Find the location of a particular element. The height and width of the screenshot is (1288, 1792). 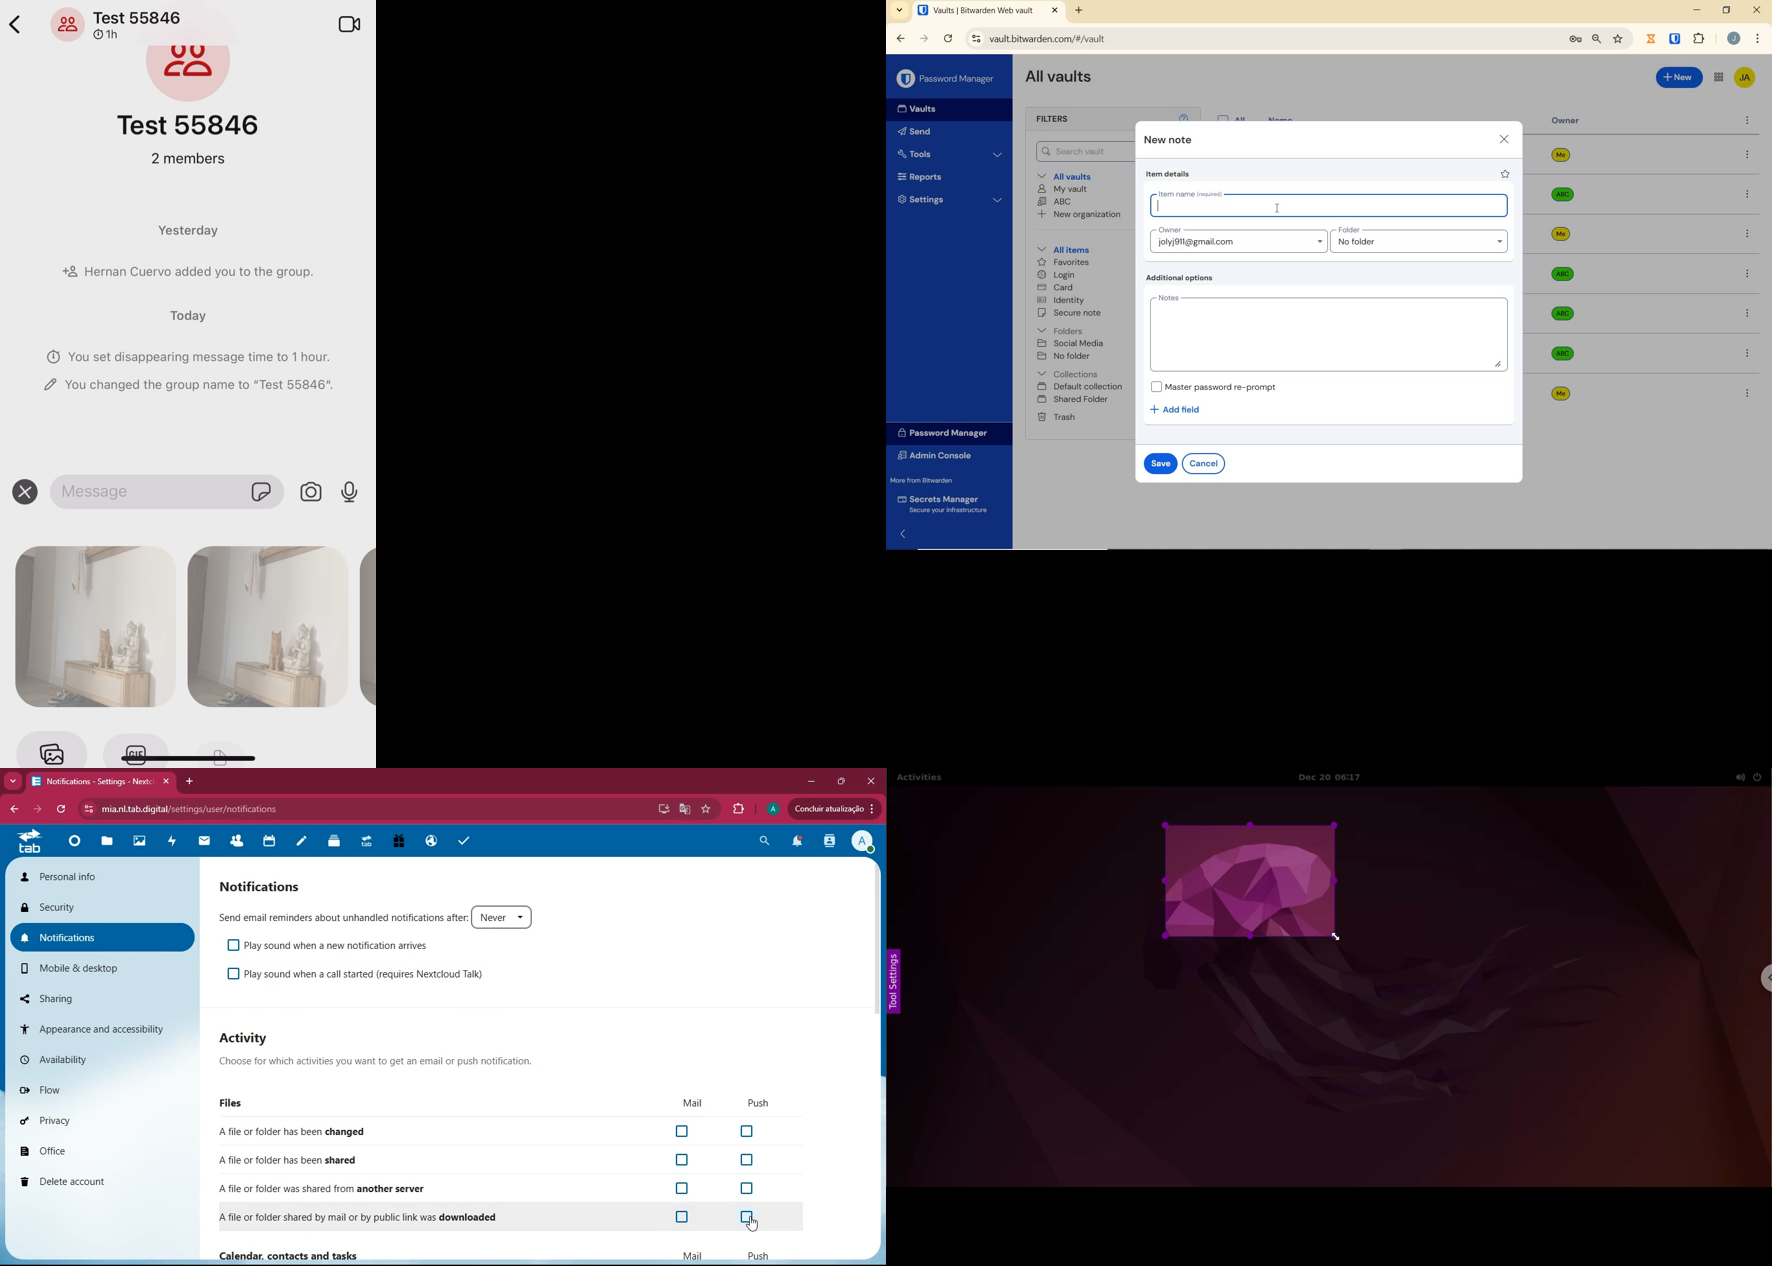

mail is located at coordinates (202, 843).